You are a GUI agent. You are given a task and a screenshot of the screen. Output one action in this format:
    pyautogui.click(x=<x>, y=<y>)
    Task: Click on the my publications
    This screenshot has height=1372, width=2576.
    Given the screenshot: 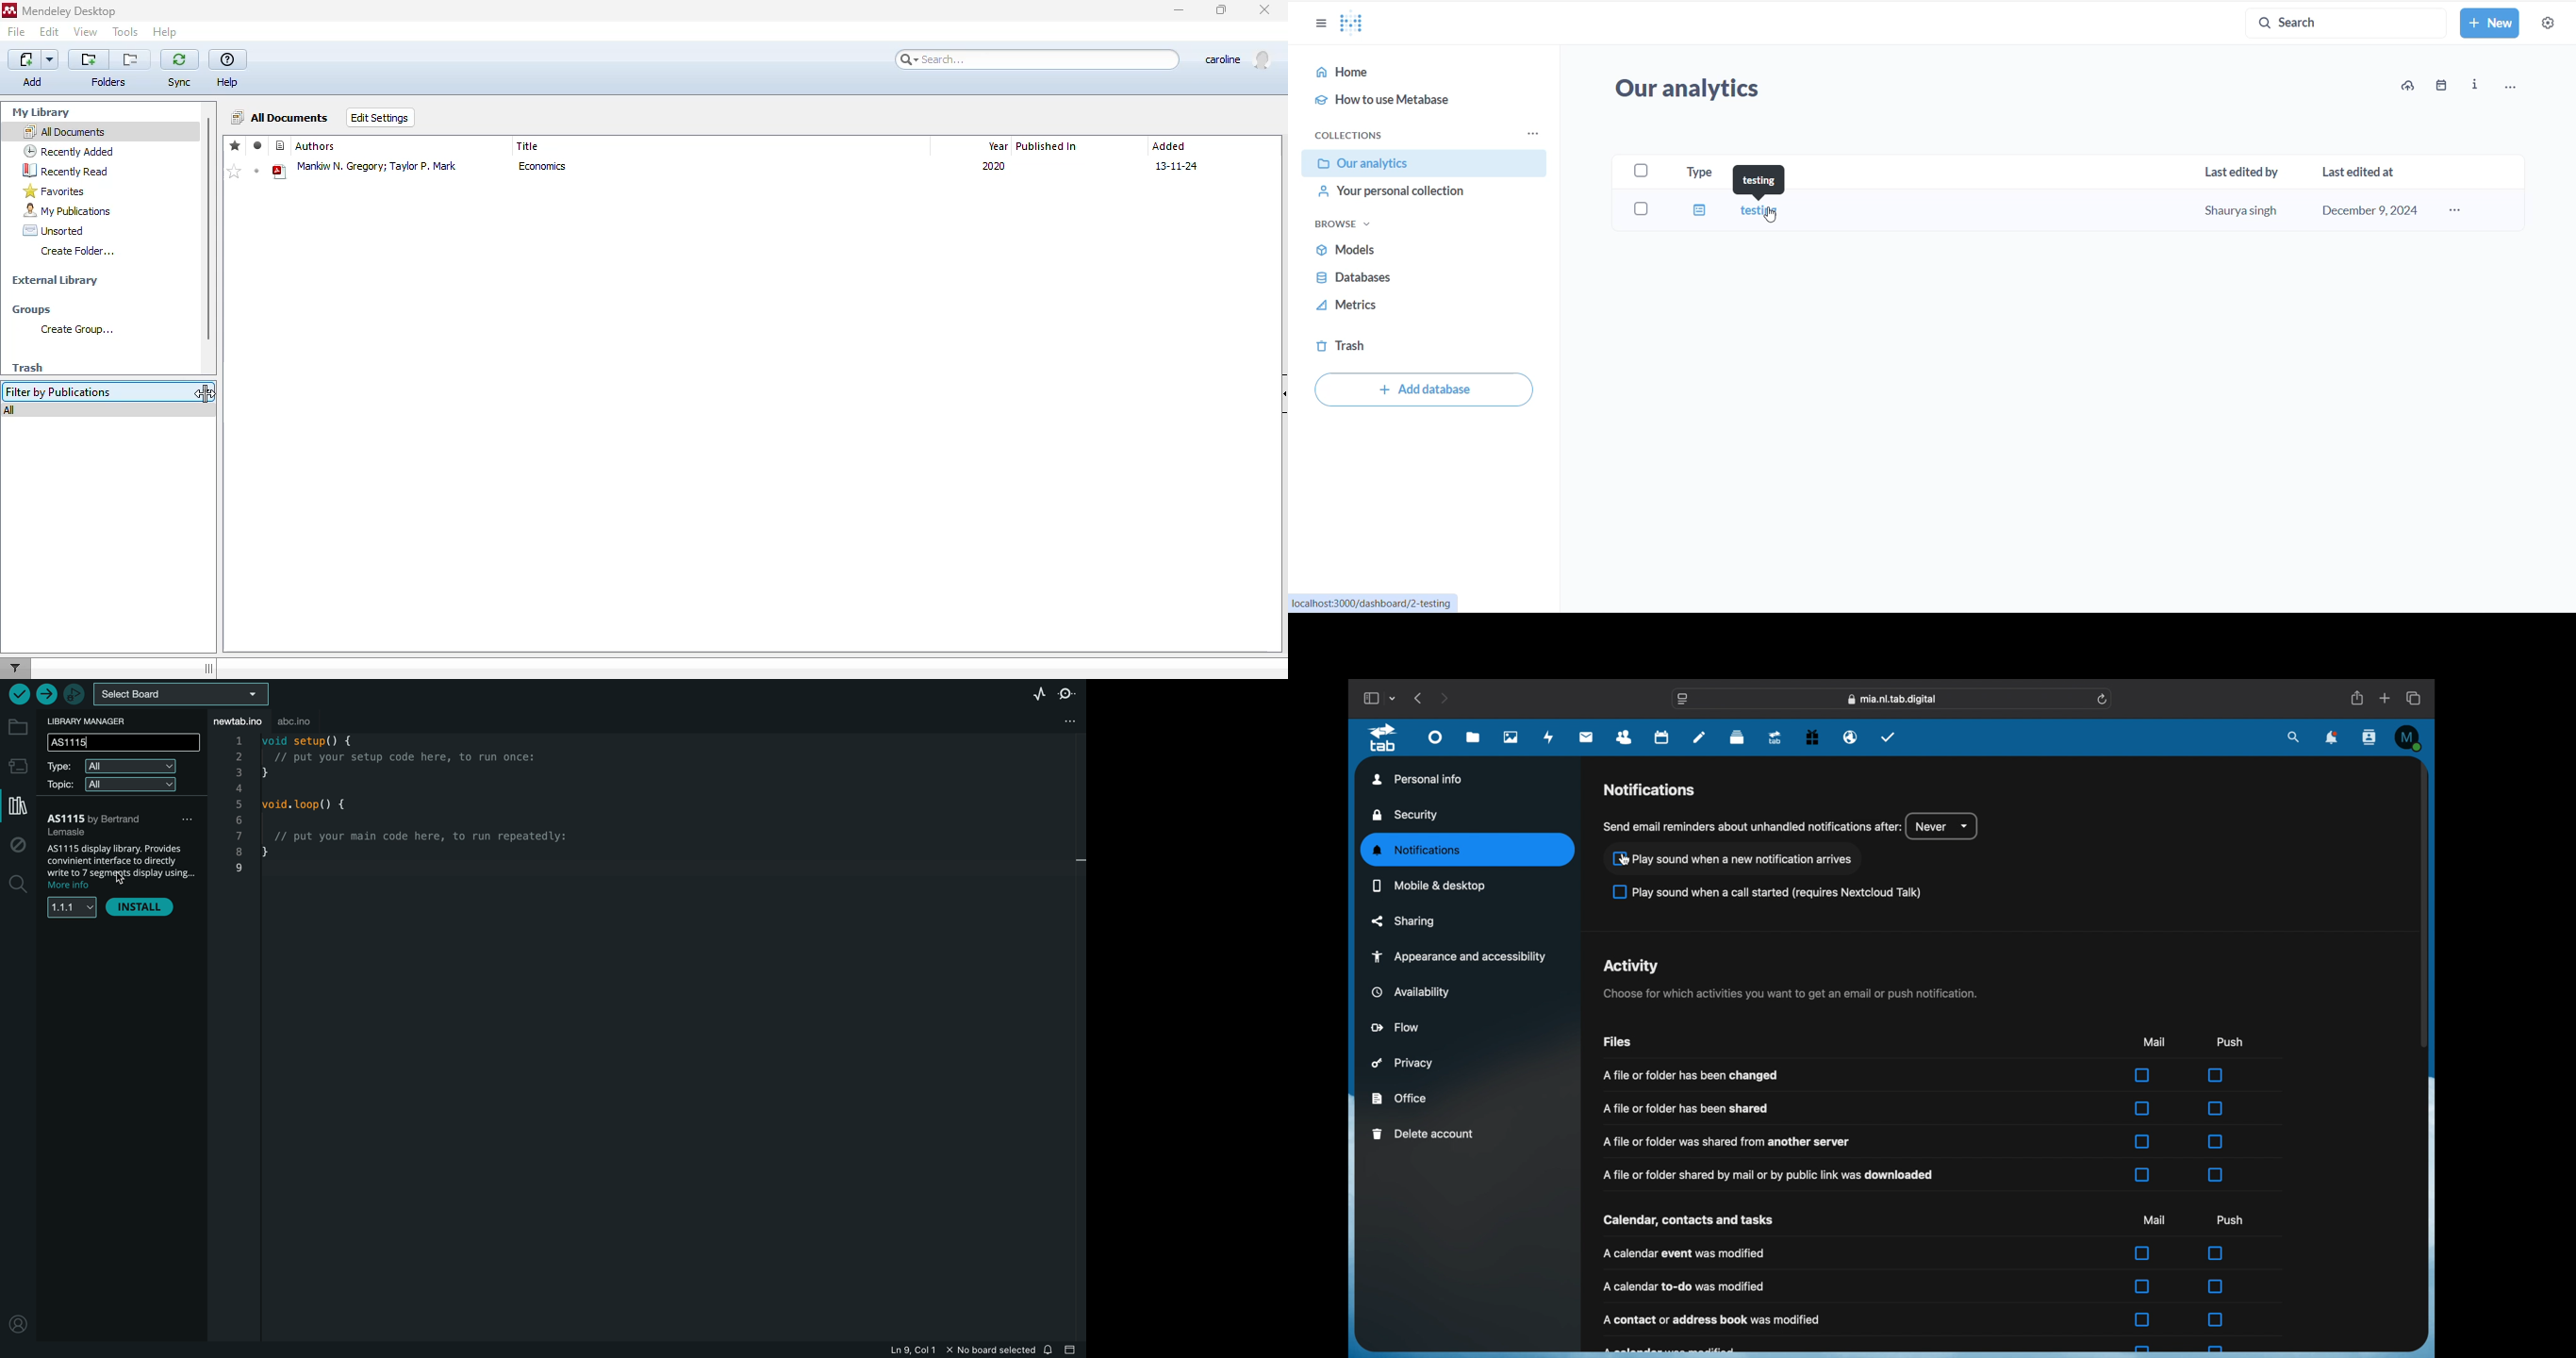 What is the action you would take?
    pyautogui.click(x=66, y=210)
    